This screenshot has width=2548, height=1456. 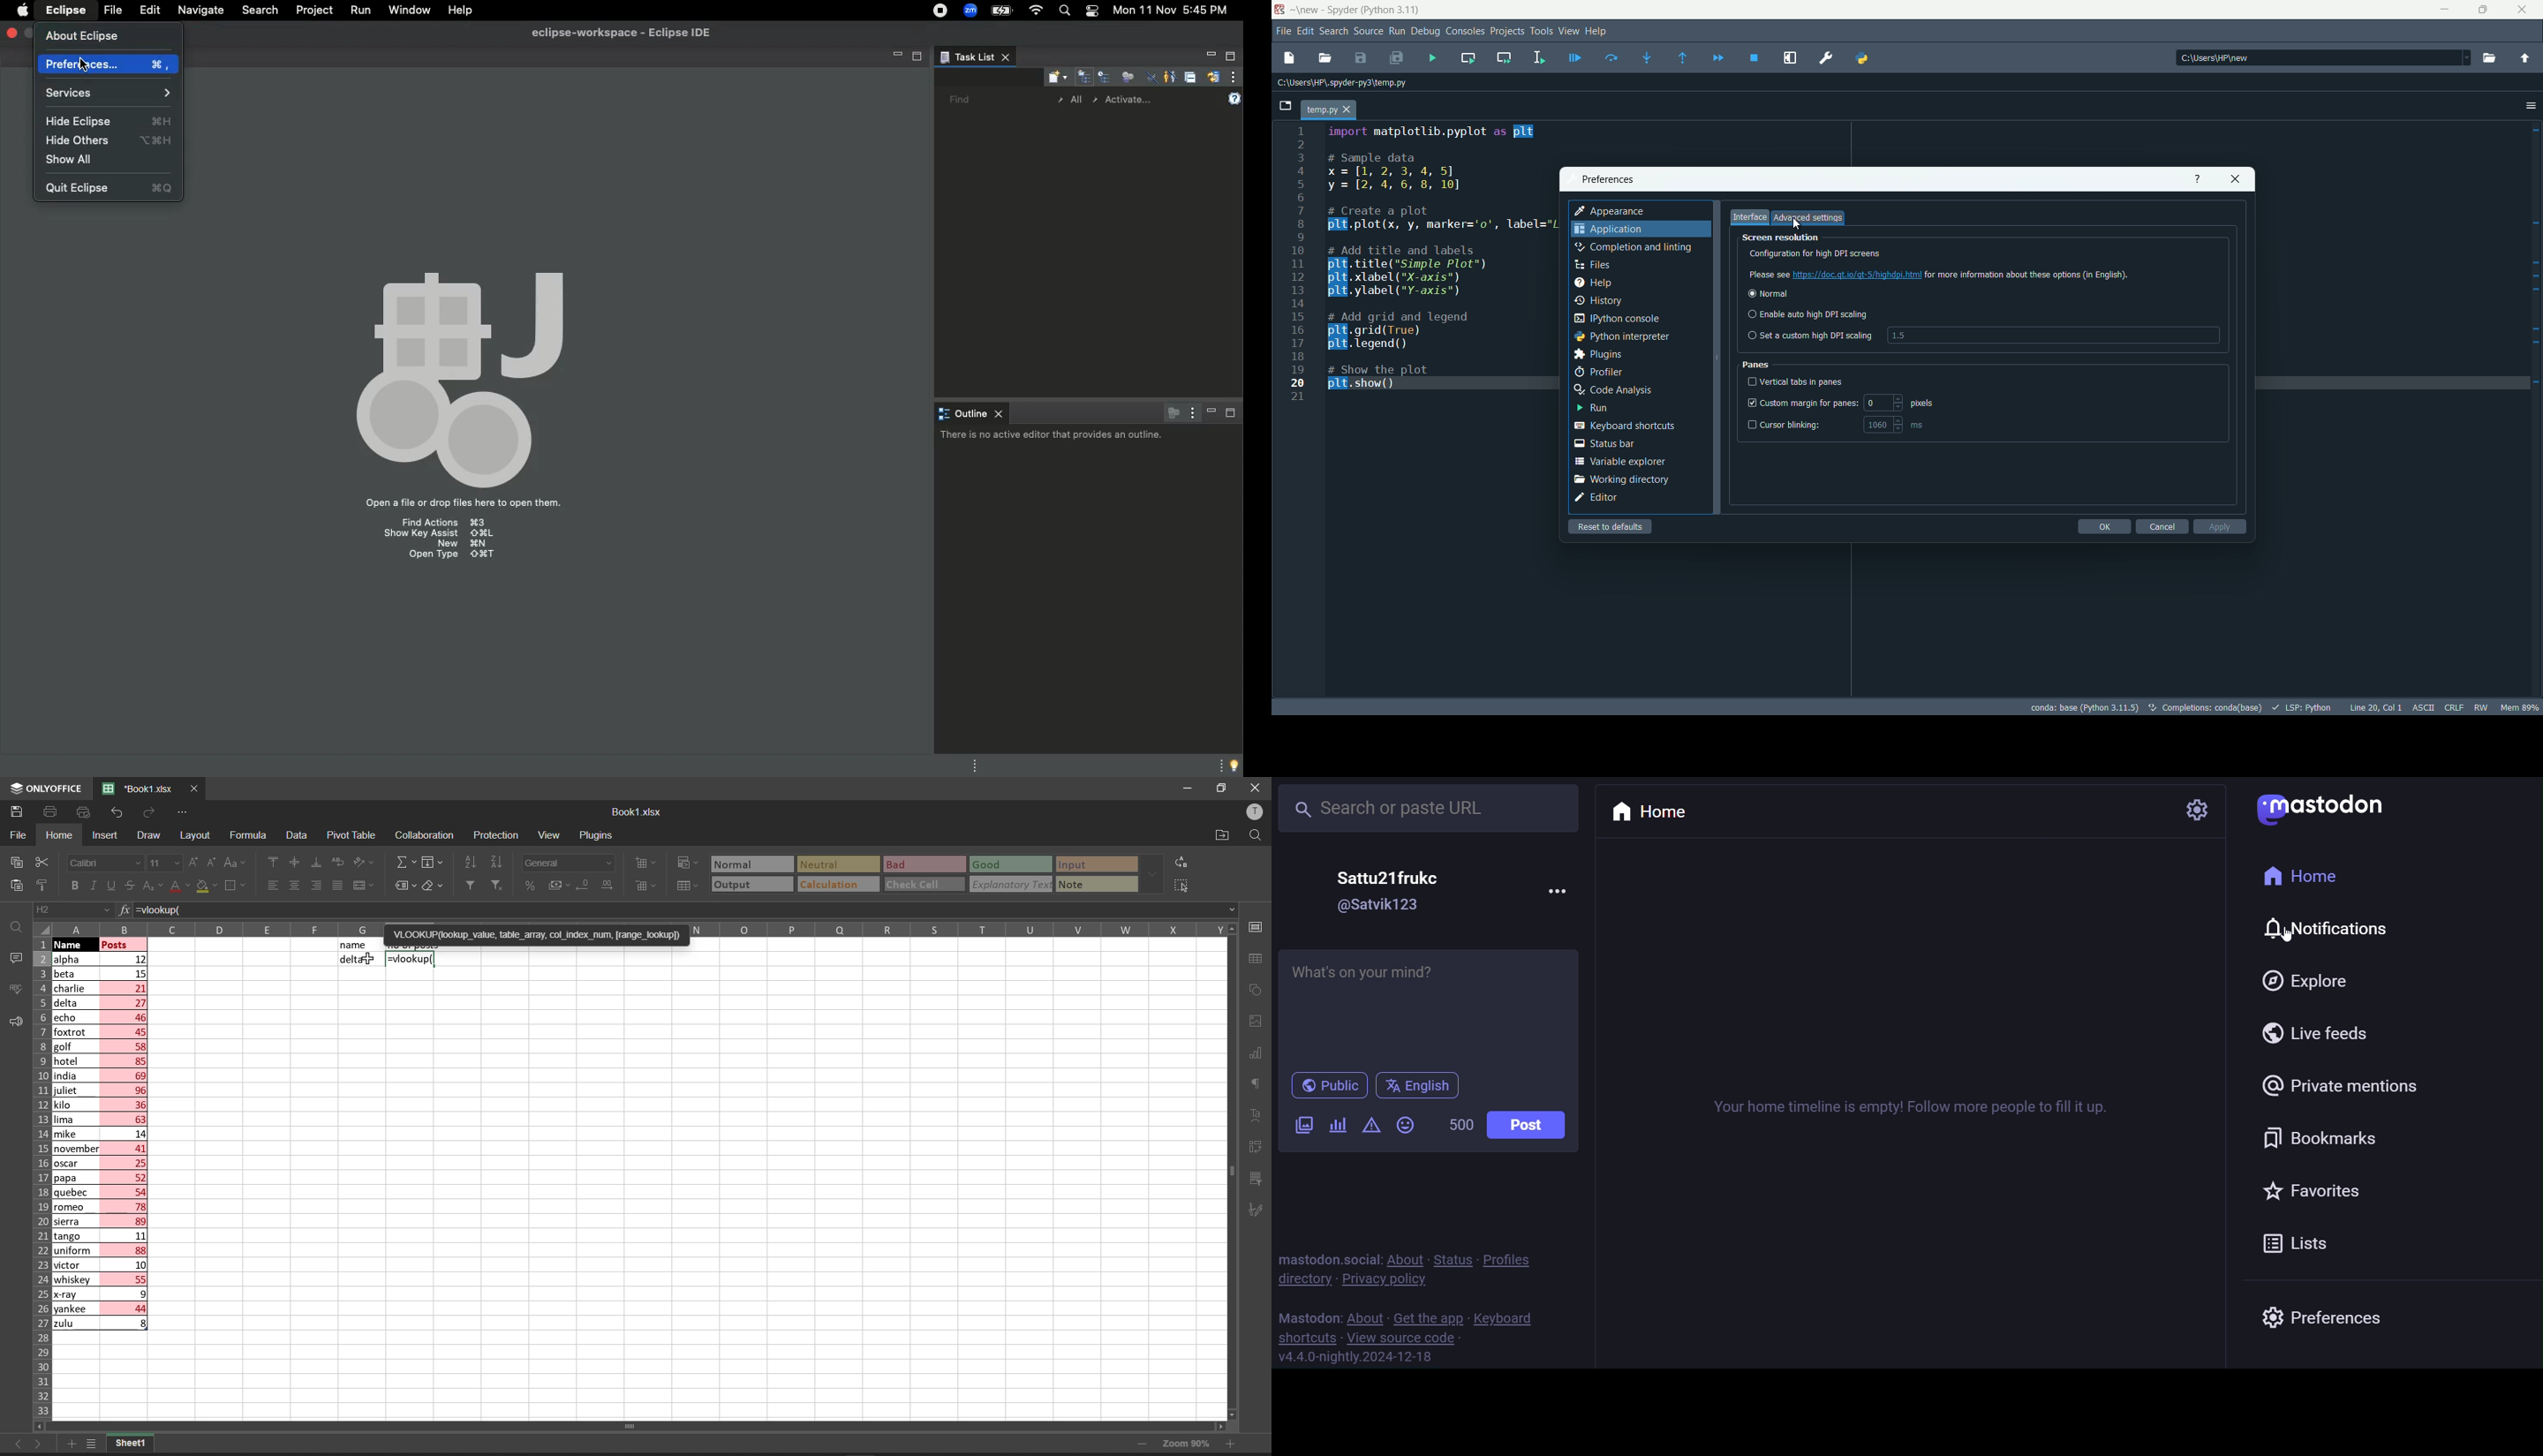 I want to click on plugins, so click(x=1600, y=355).